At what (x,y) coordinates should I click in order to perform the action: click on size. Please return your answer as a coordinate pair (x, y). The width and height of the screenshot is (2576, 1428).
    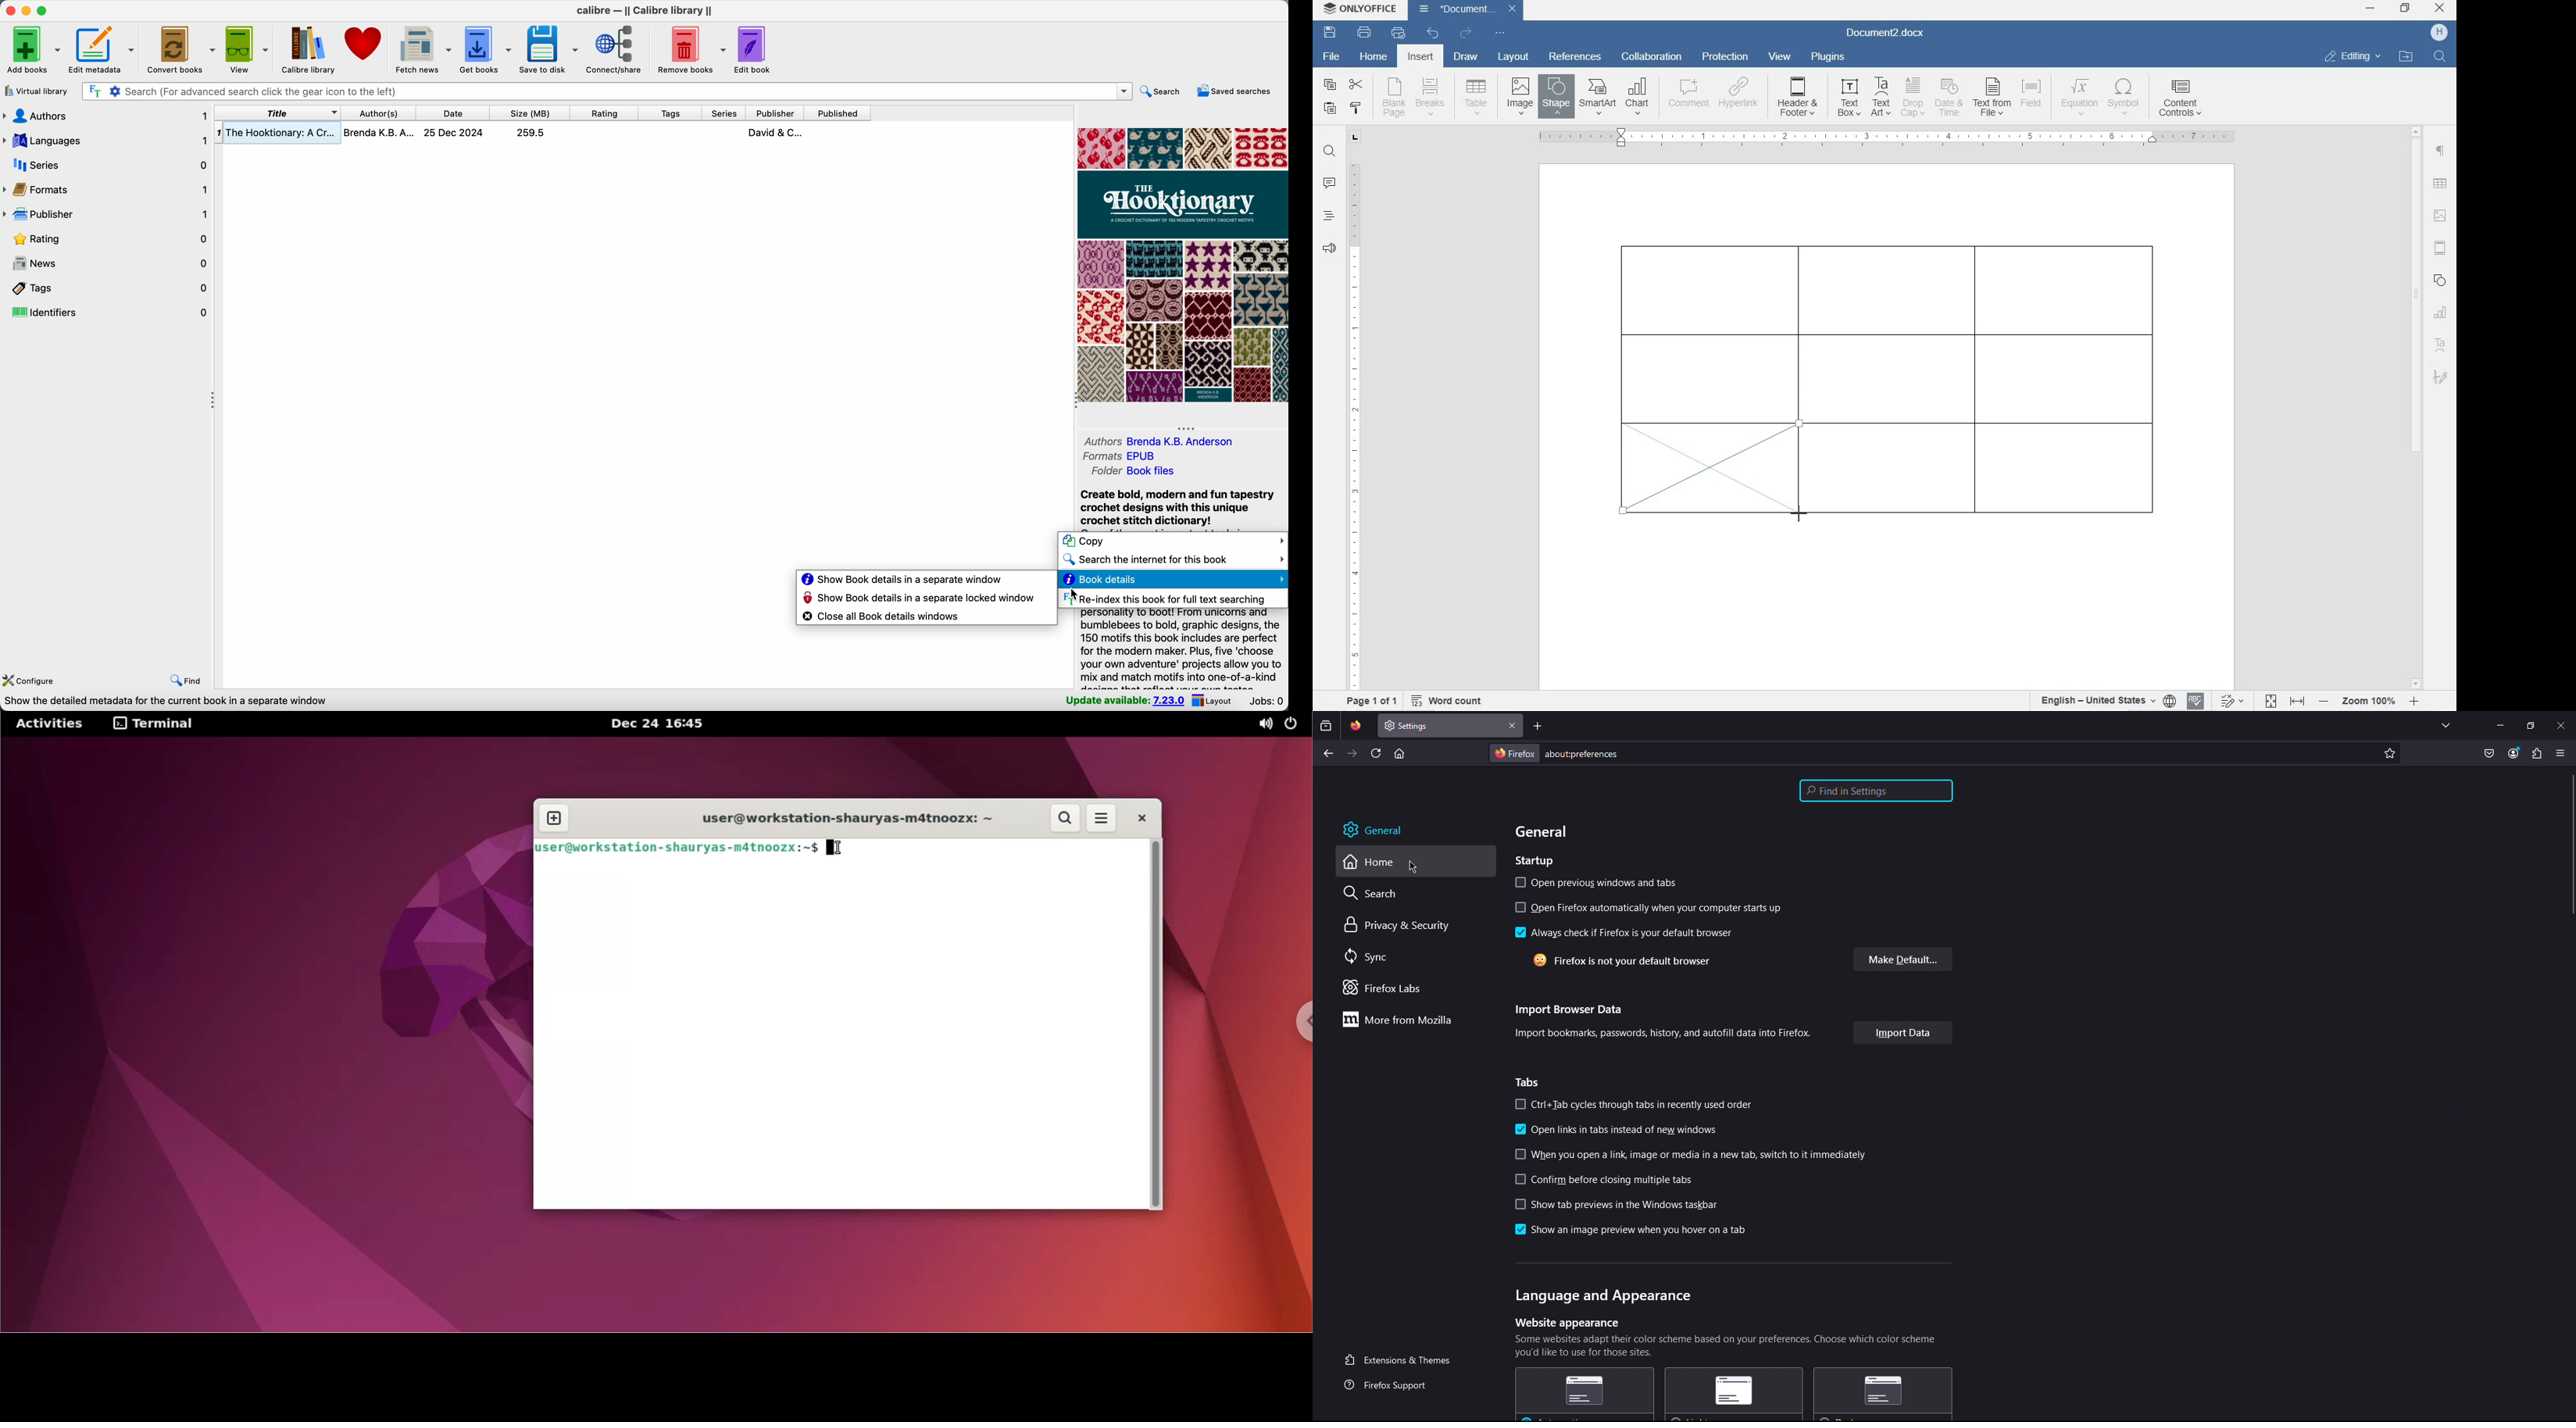
    Looking at the image, I should click on (529, 113).